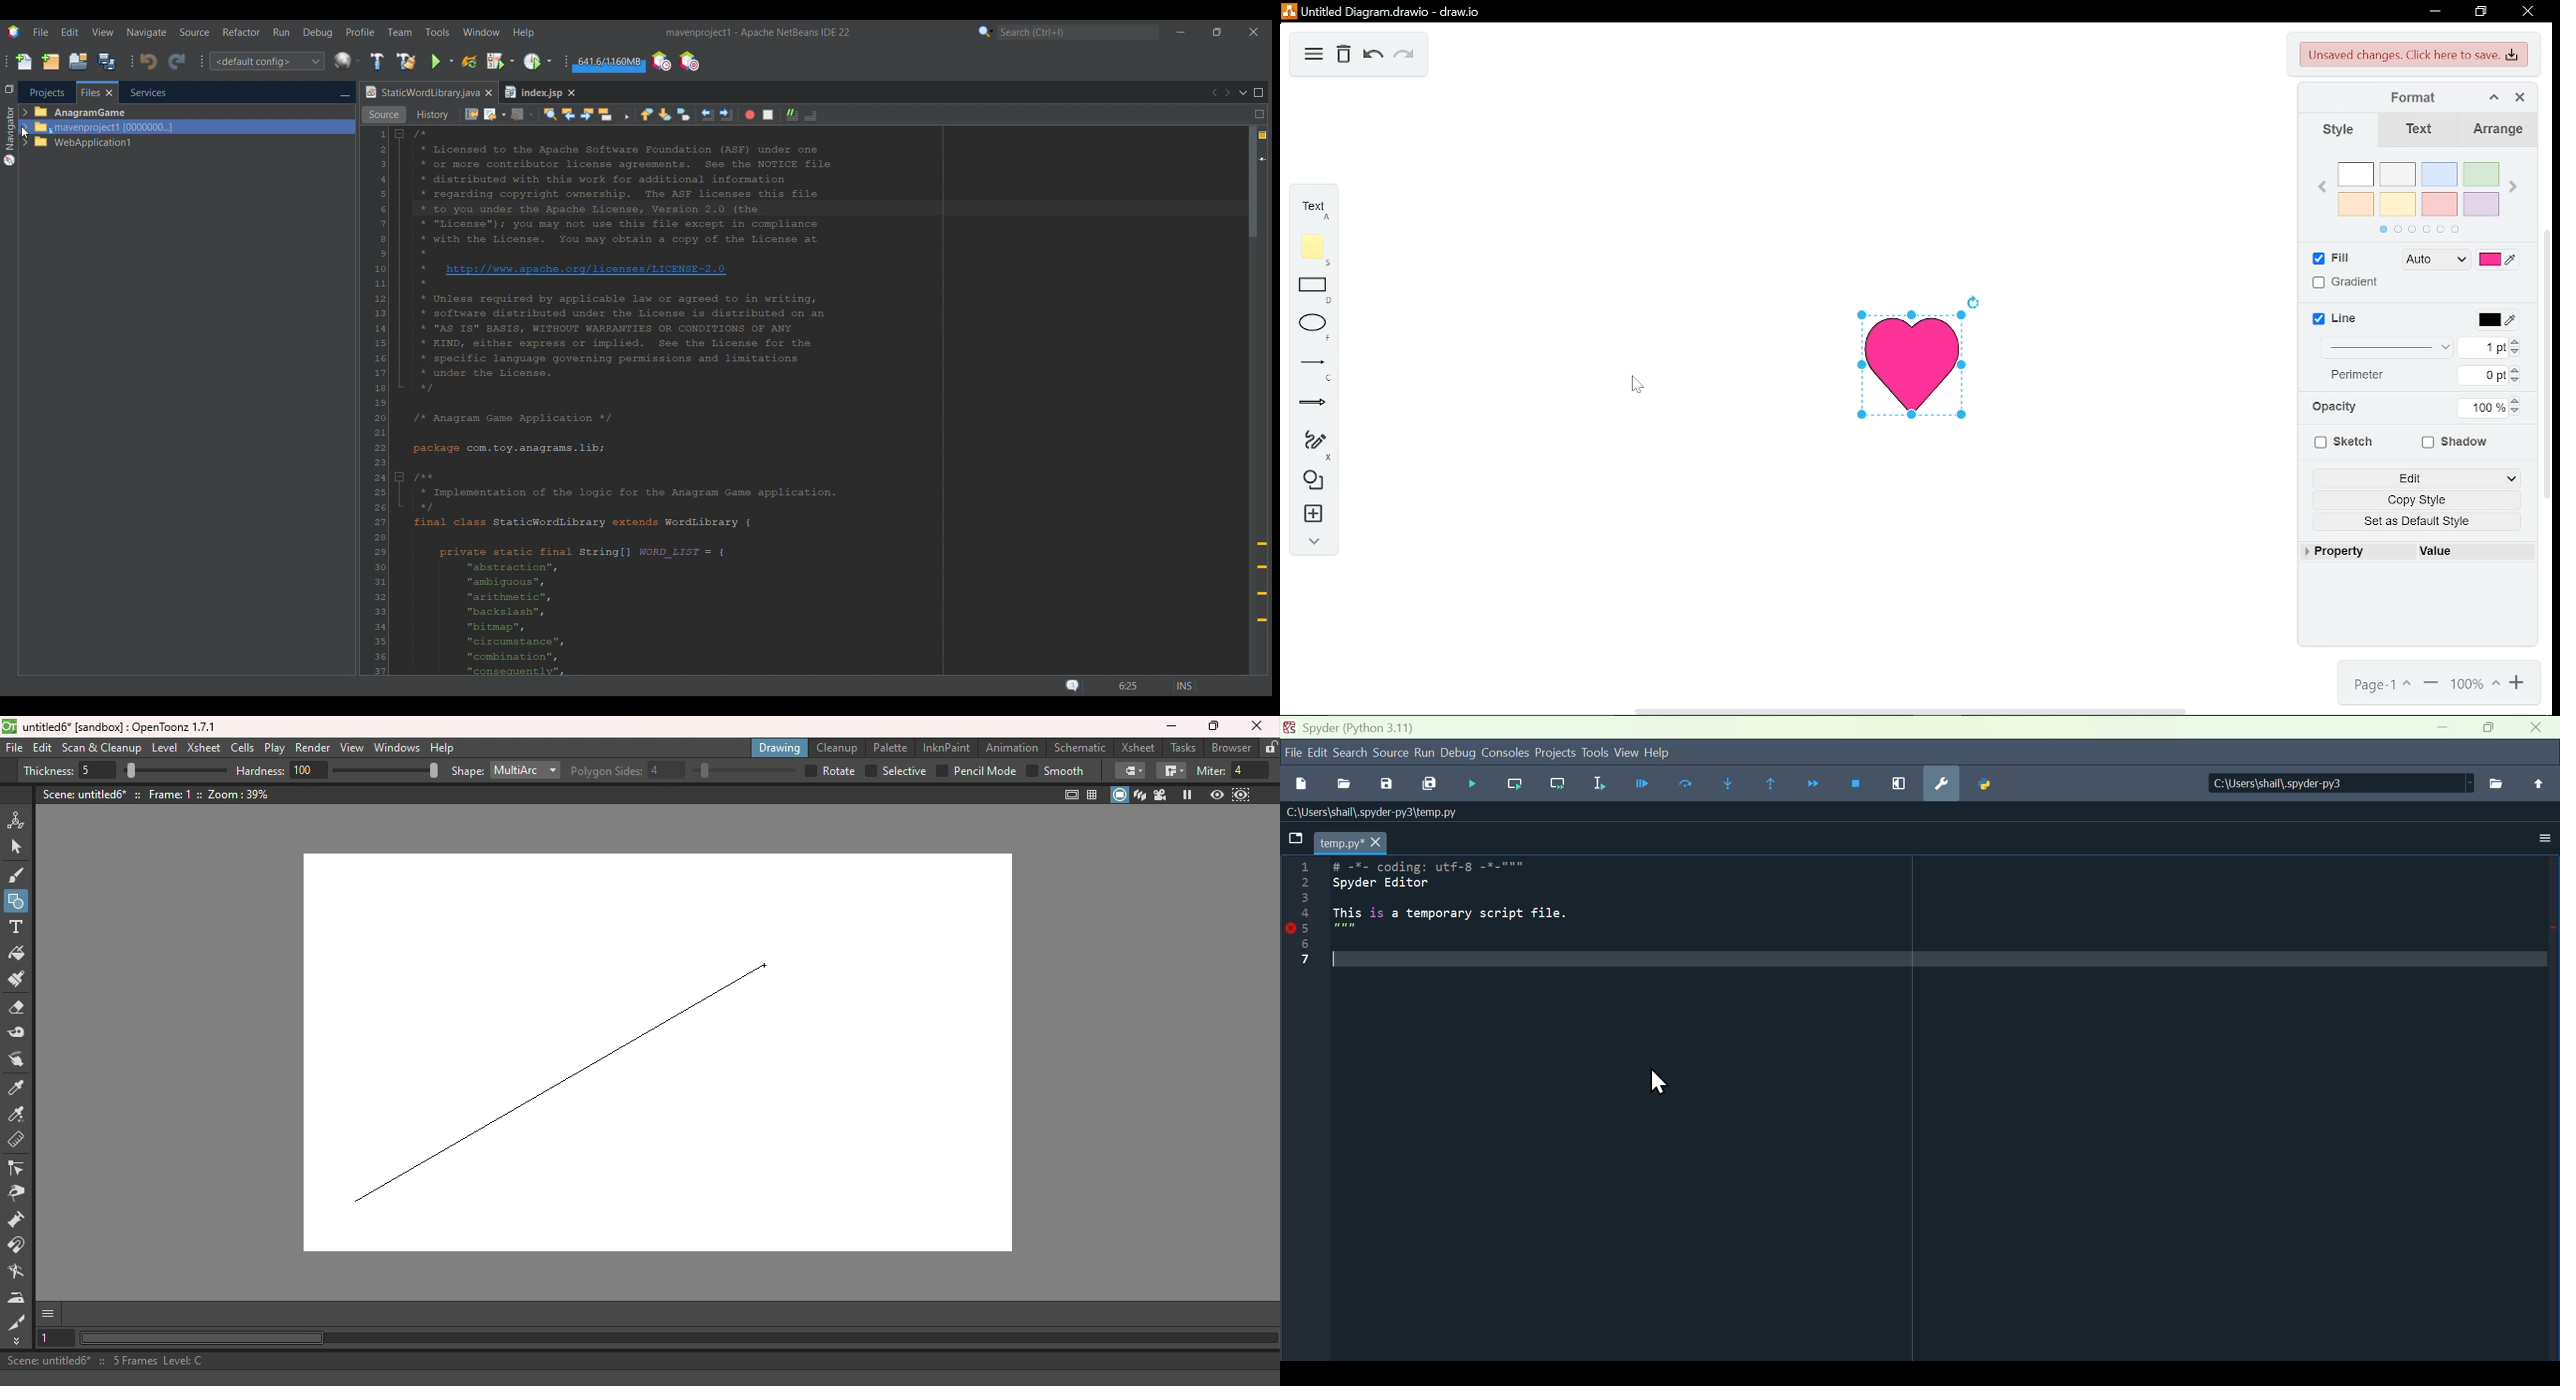  Describe the element at coordinates (2350, 374) in the screenshot. I see `Perimeter` at that location.